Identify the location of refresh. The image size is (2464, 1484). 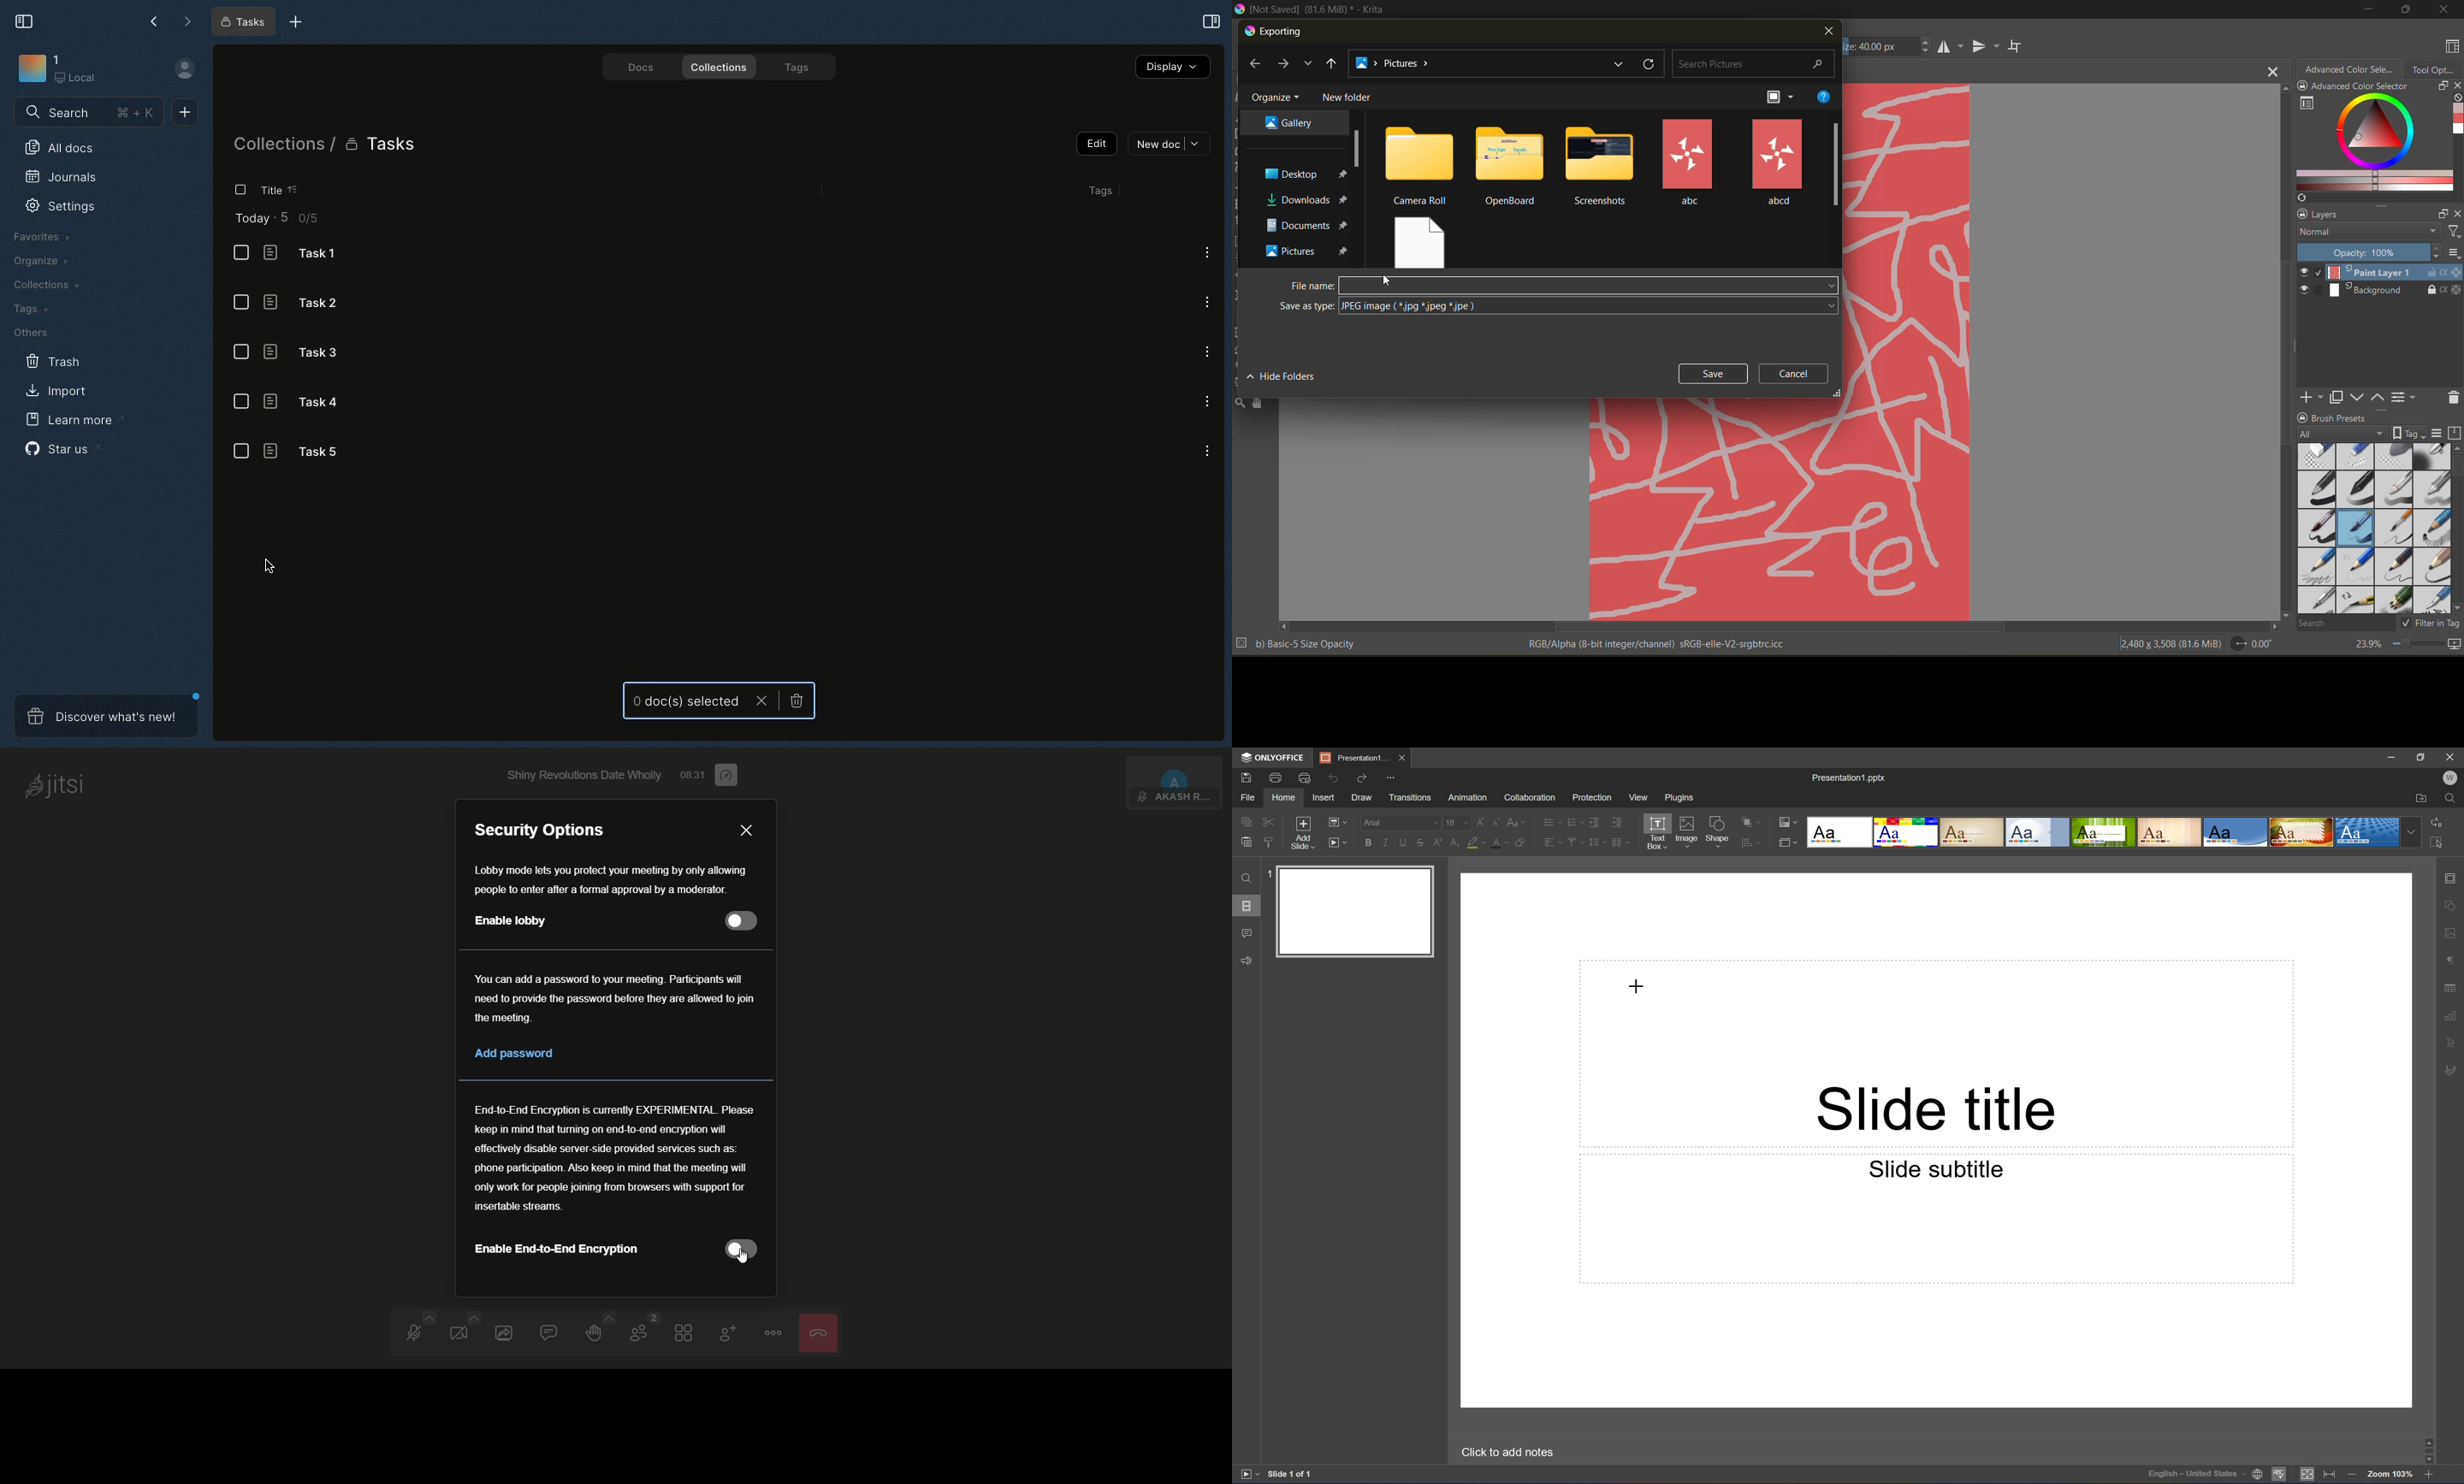
(1650, 64).